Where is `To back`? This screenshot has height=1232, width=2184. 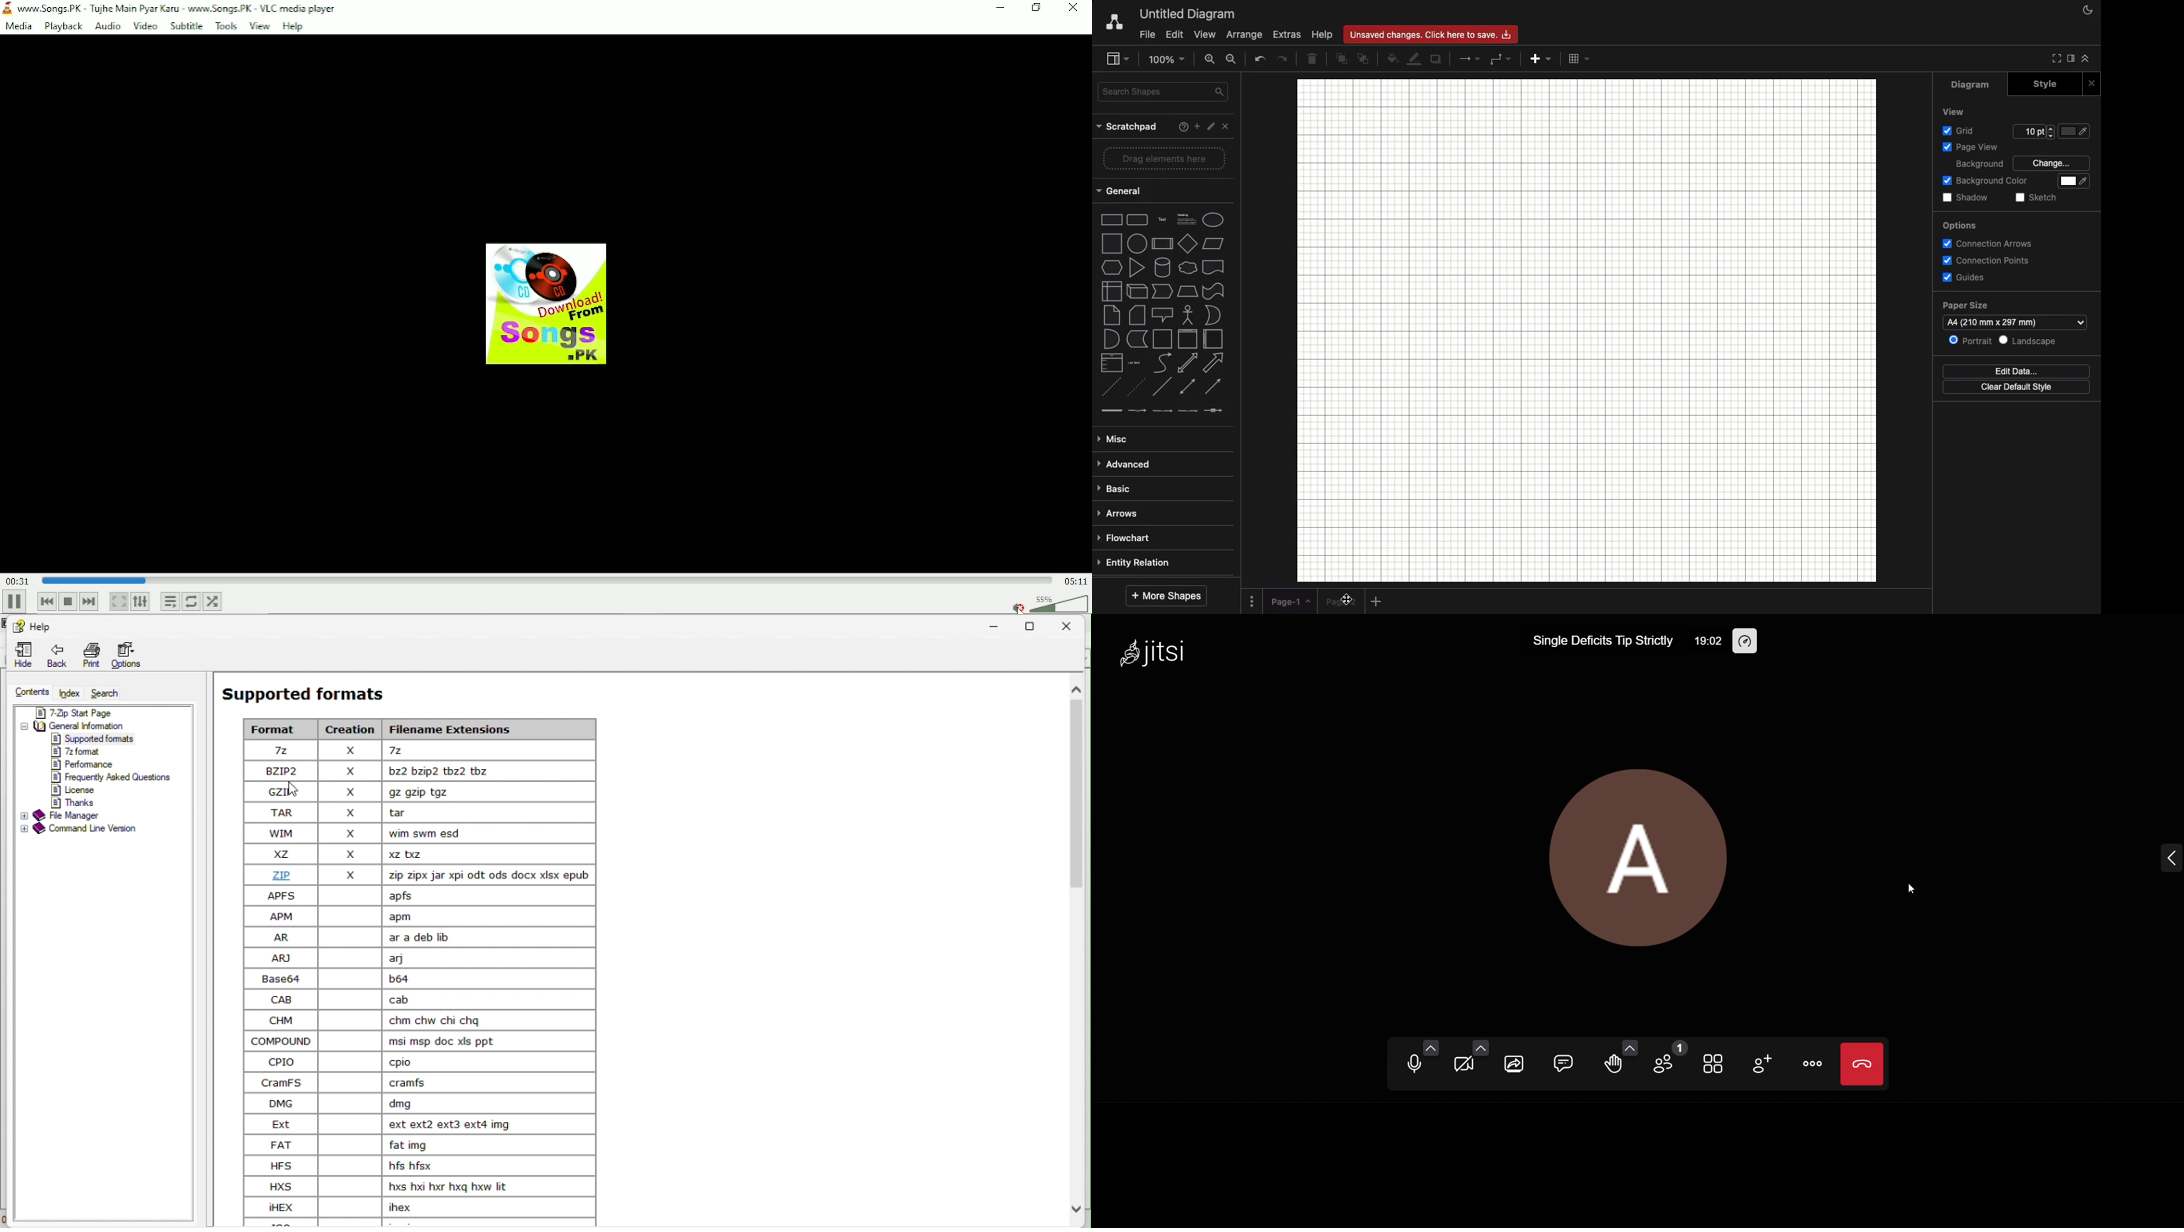 To back is located at coordinates (1365, 60).